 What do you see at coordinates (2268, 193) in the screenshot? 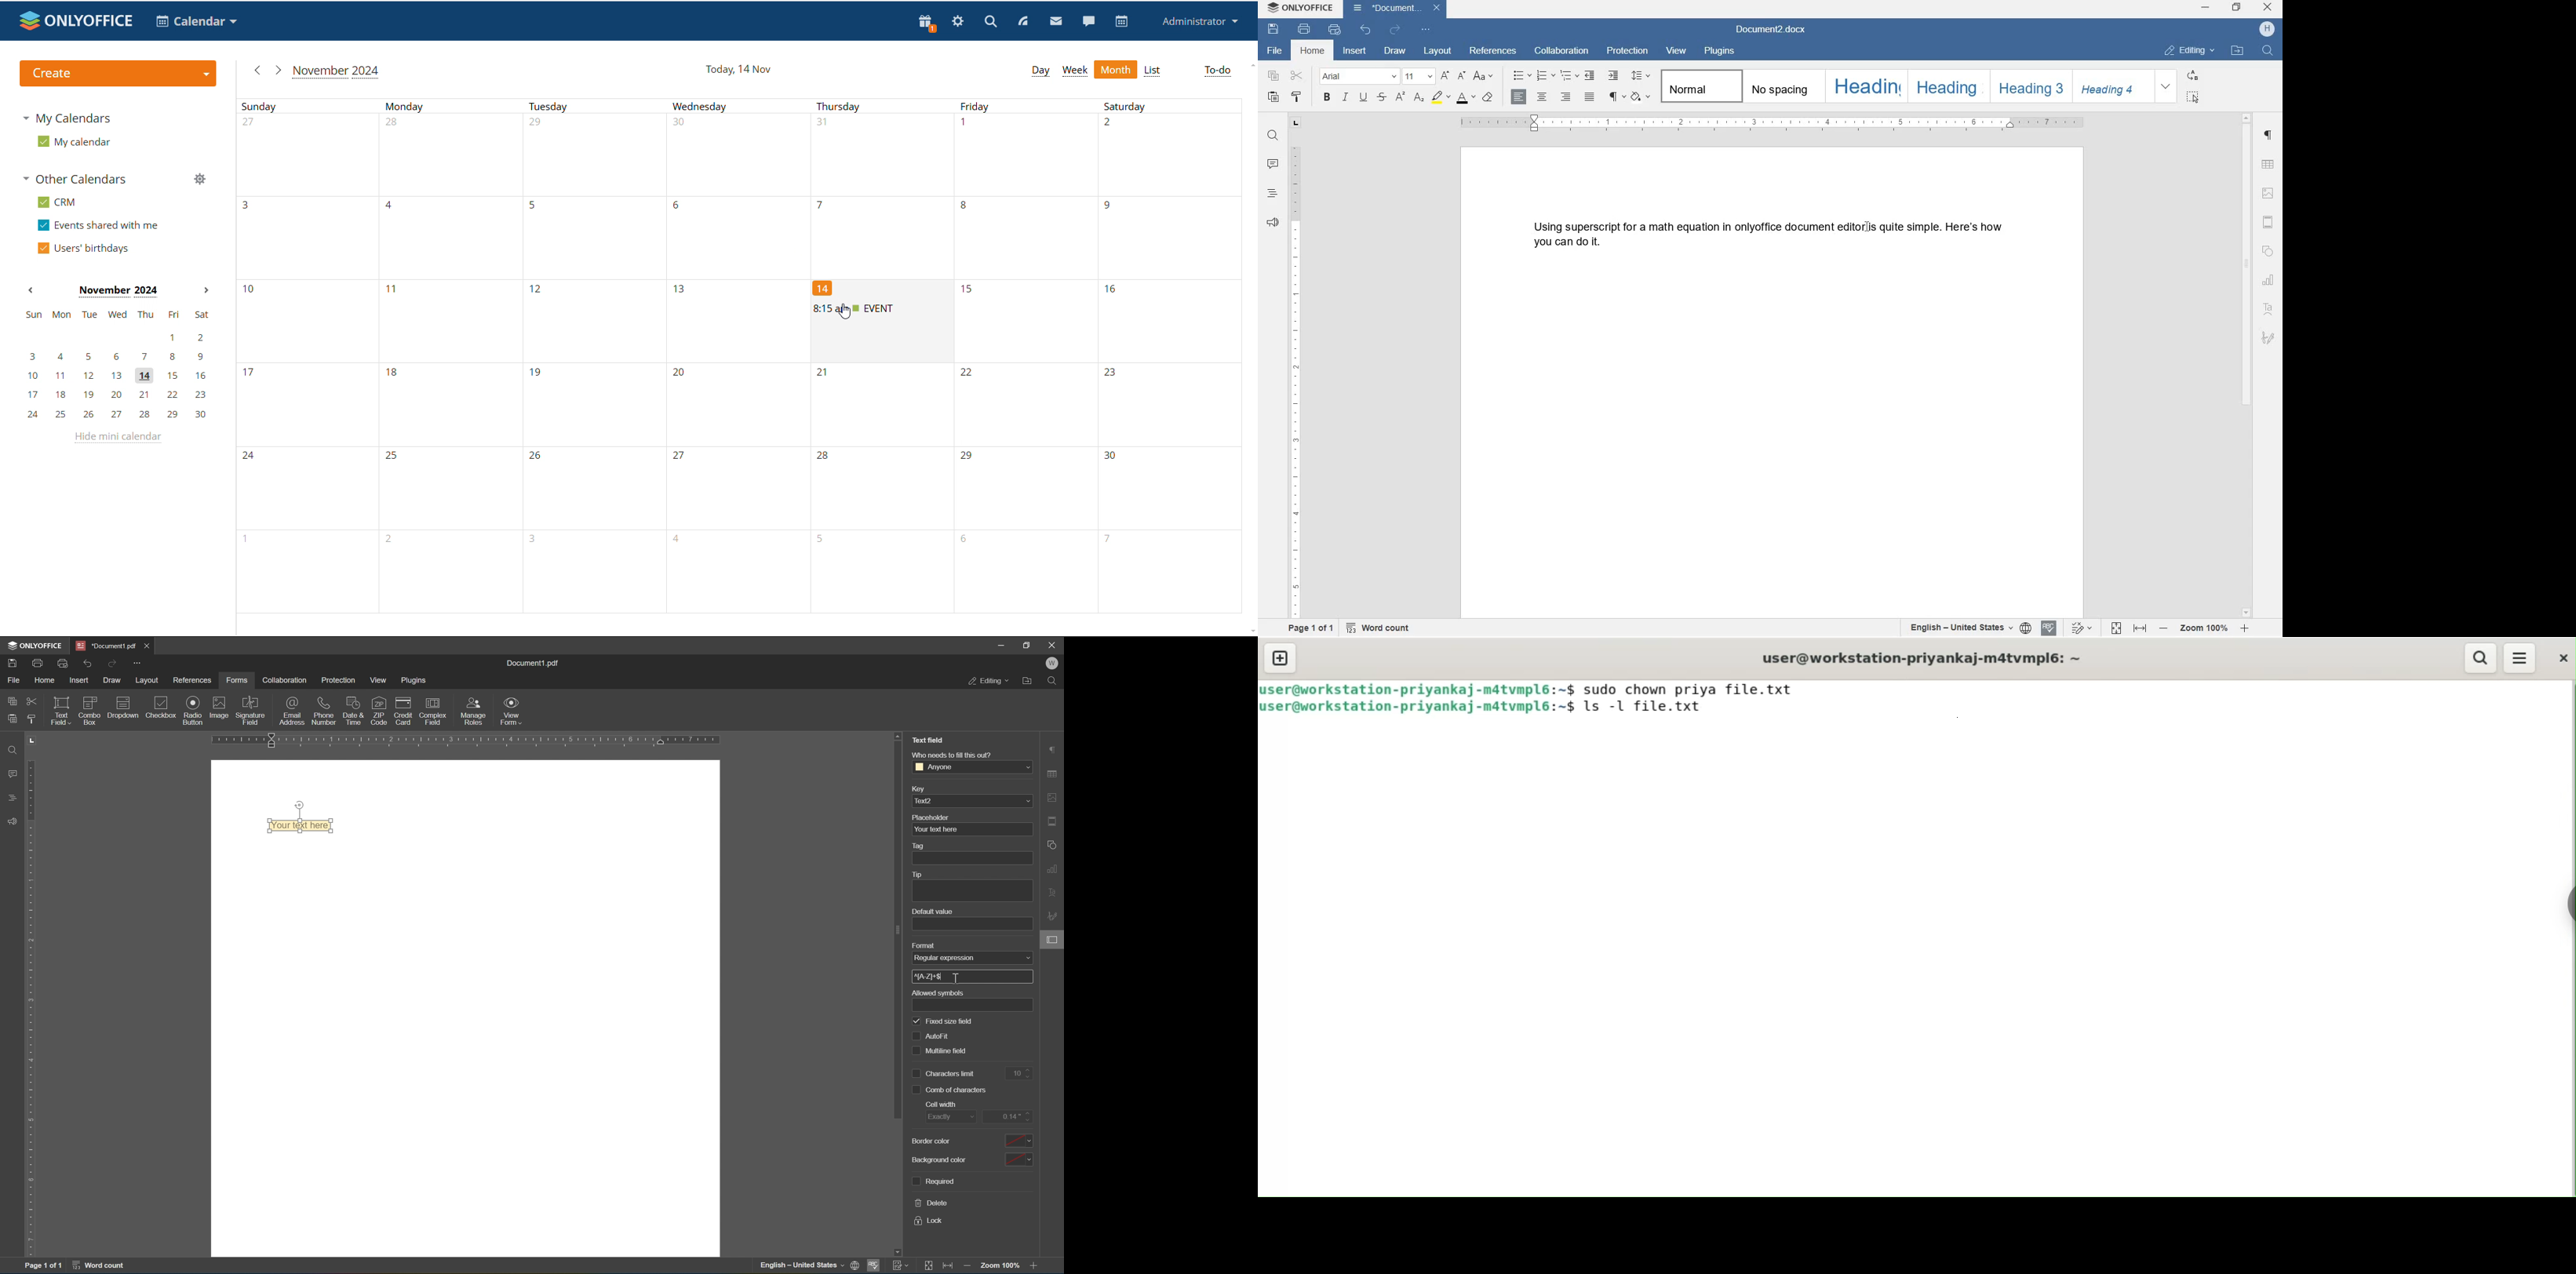
I see `image` at bounding box center [2268, 193].